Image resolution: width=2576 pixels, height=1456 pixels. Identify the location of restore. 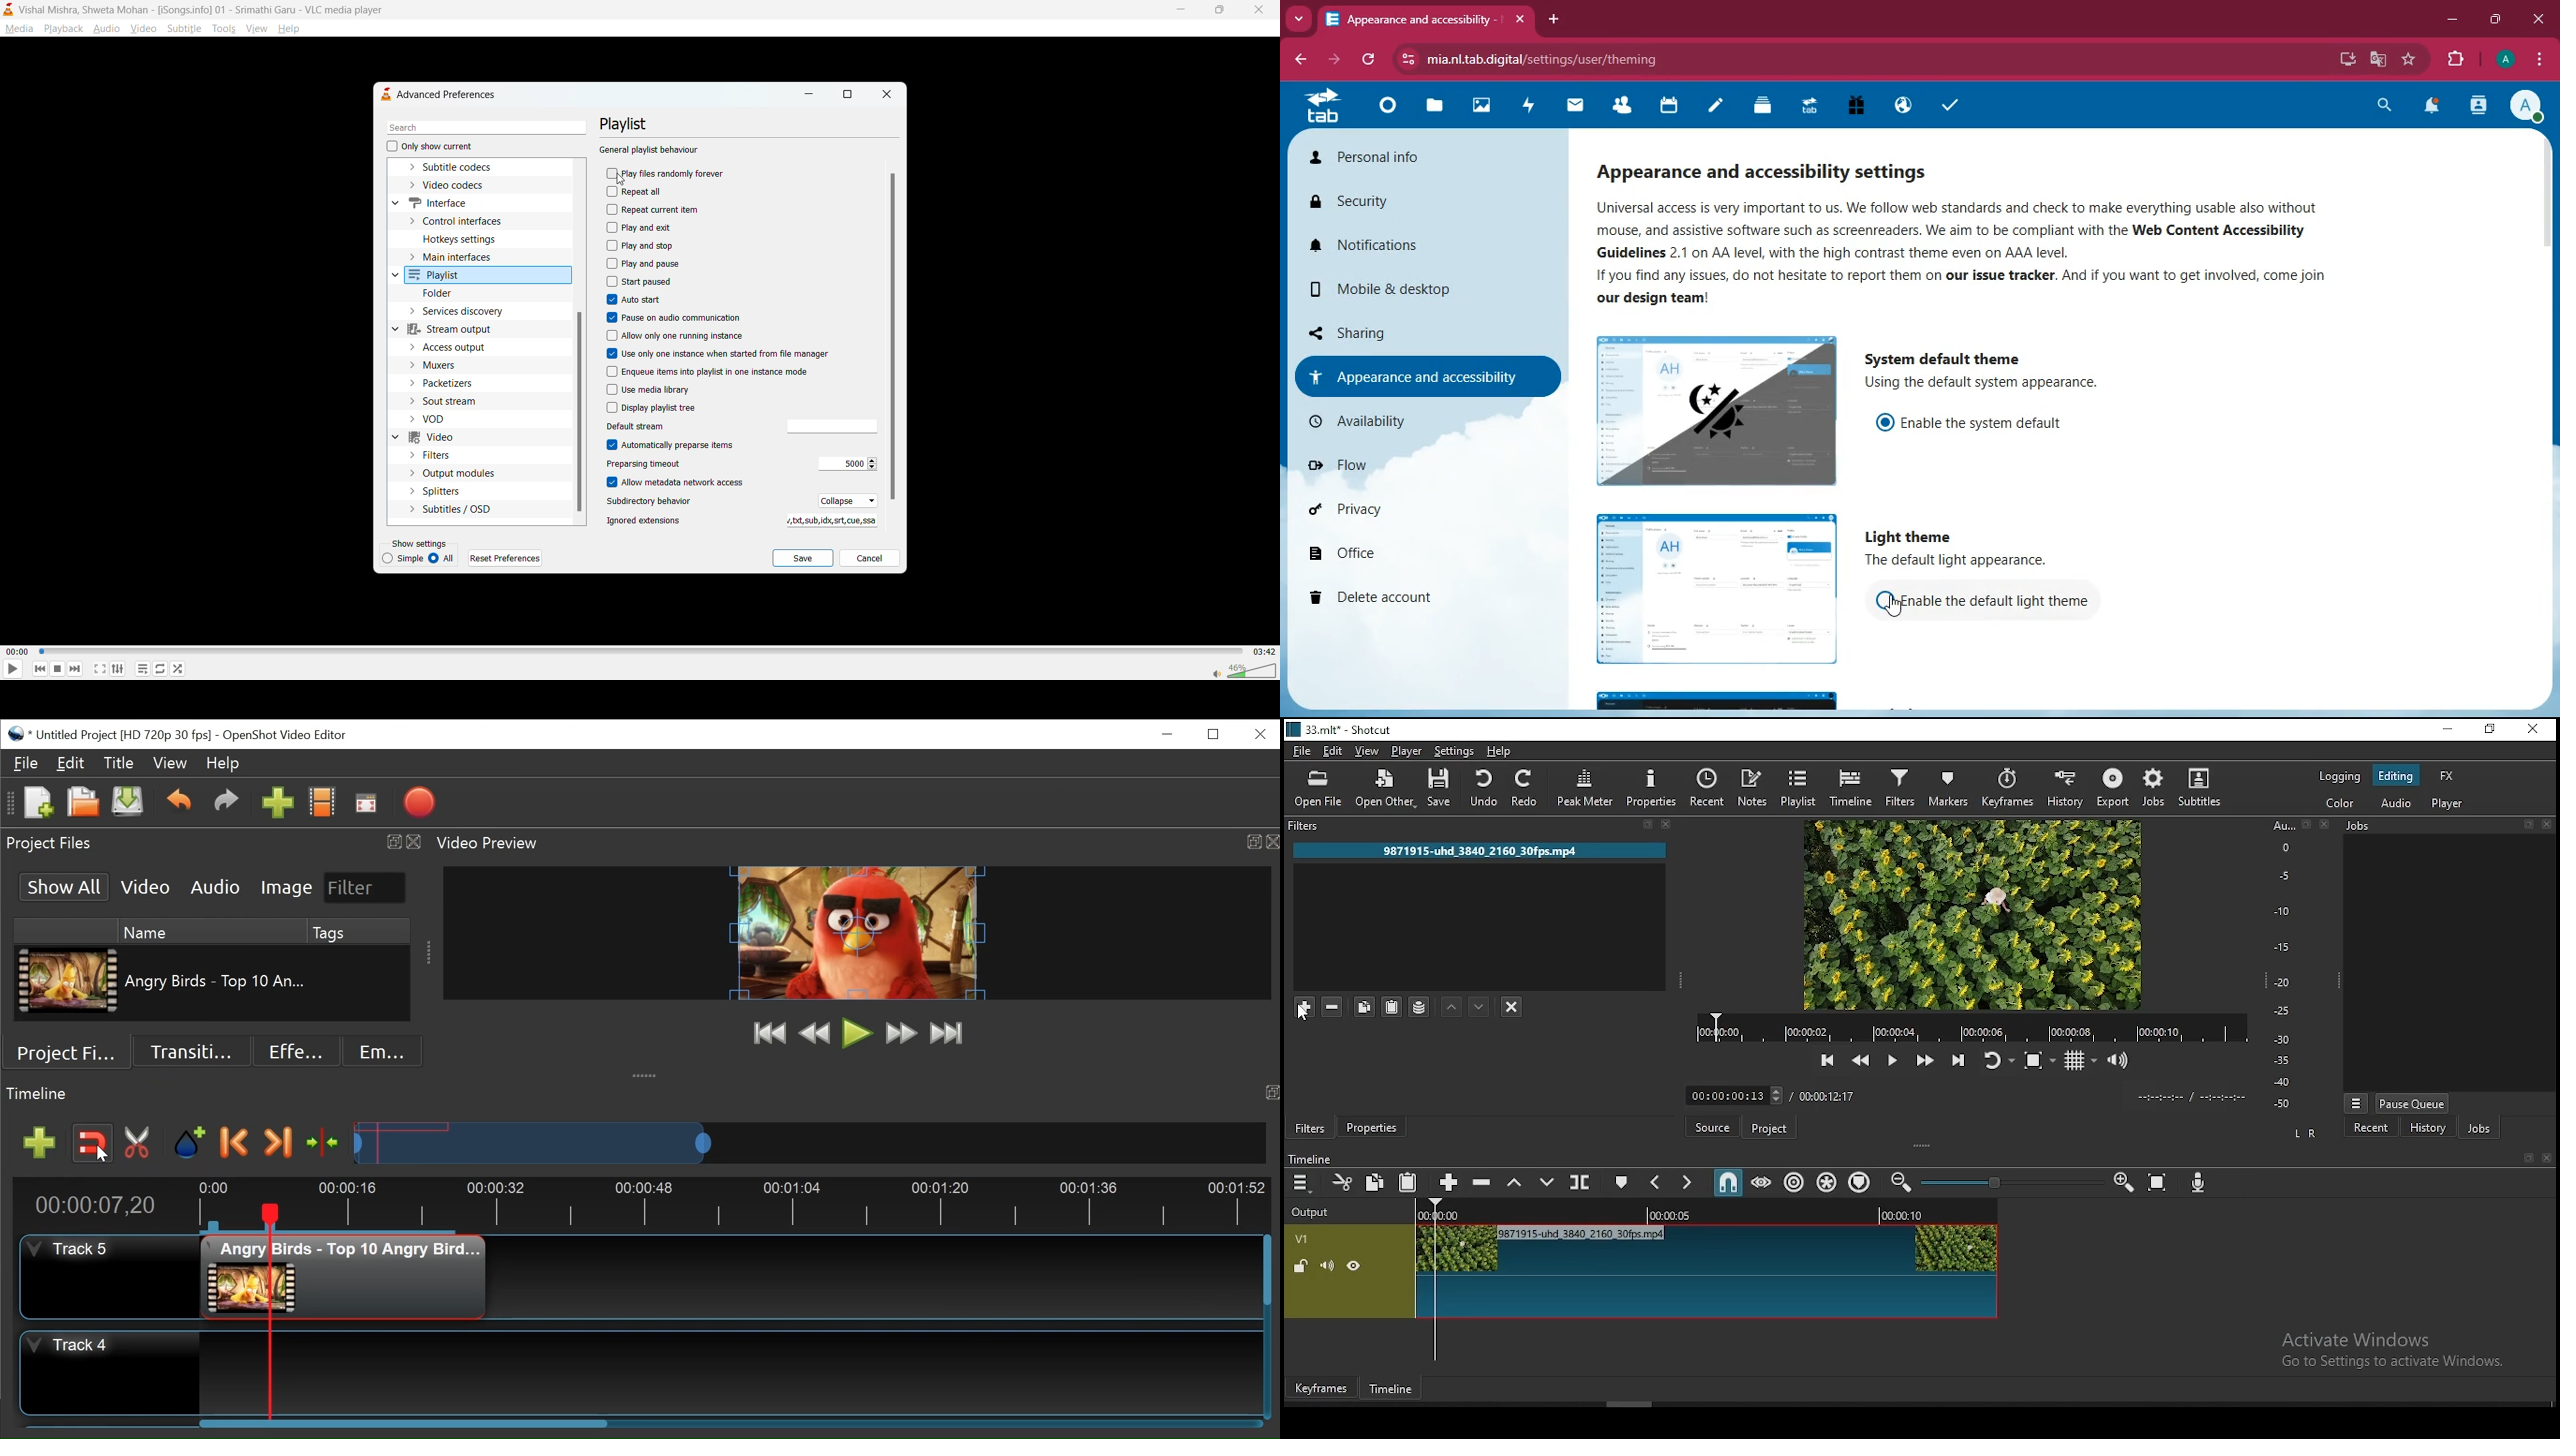
(2486, 732).